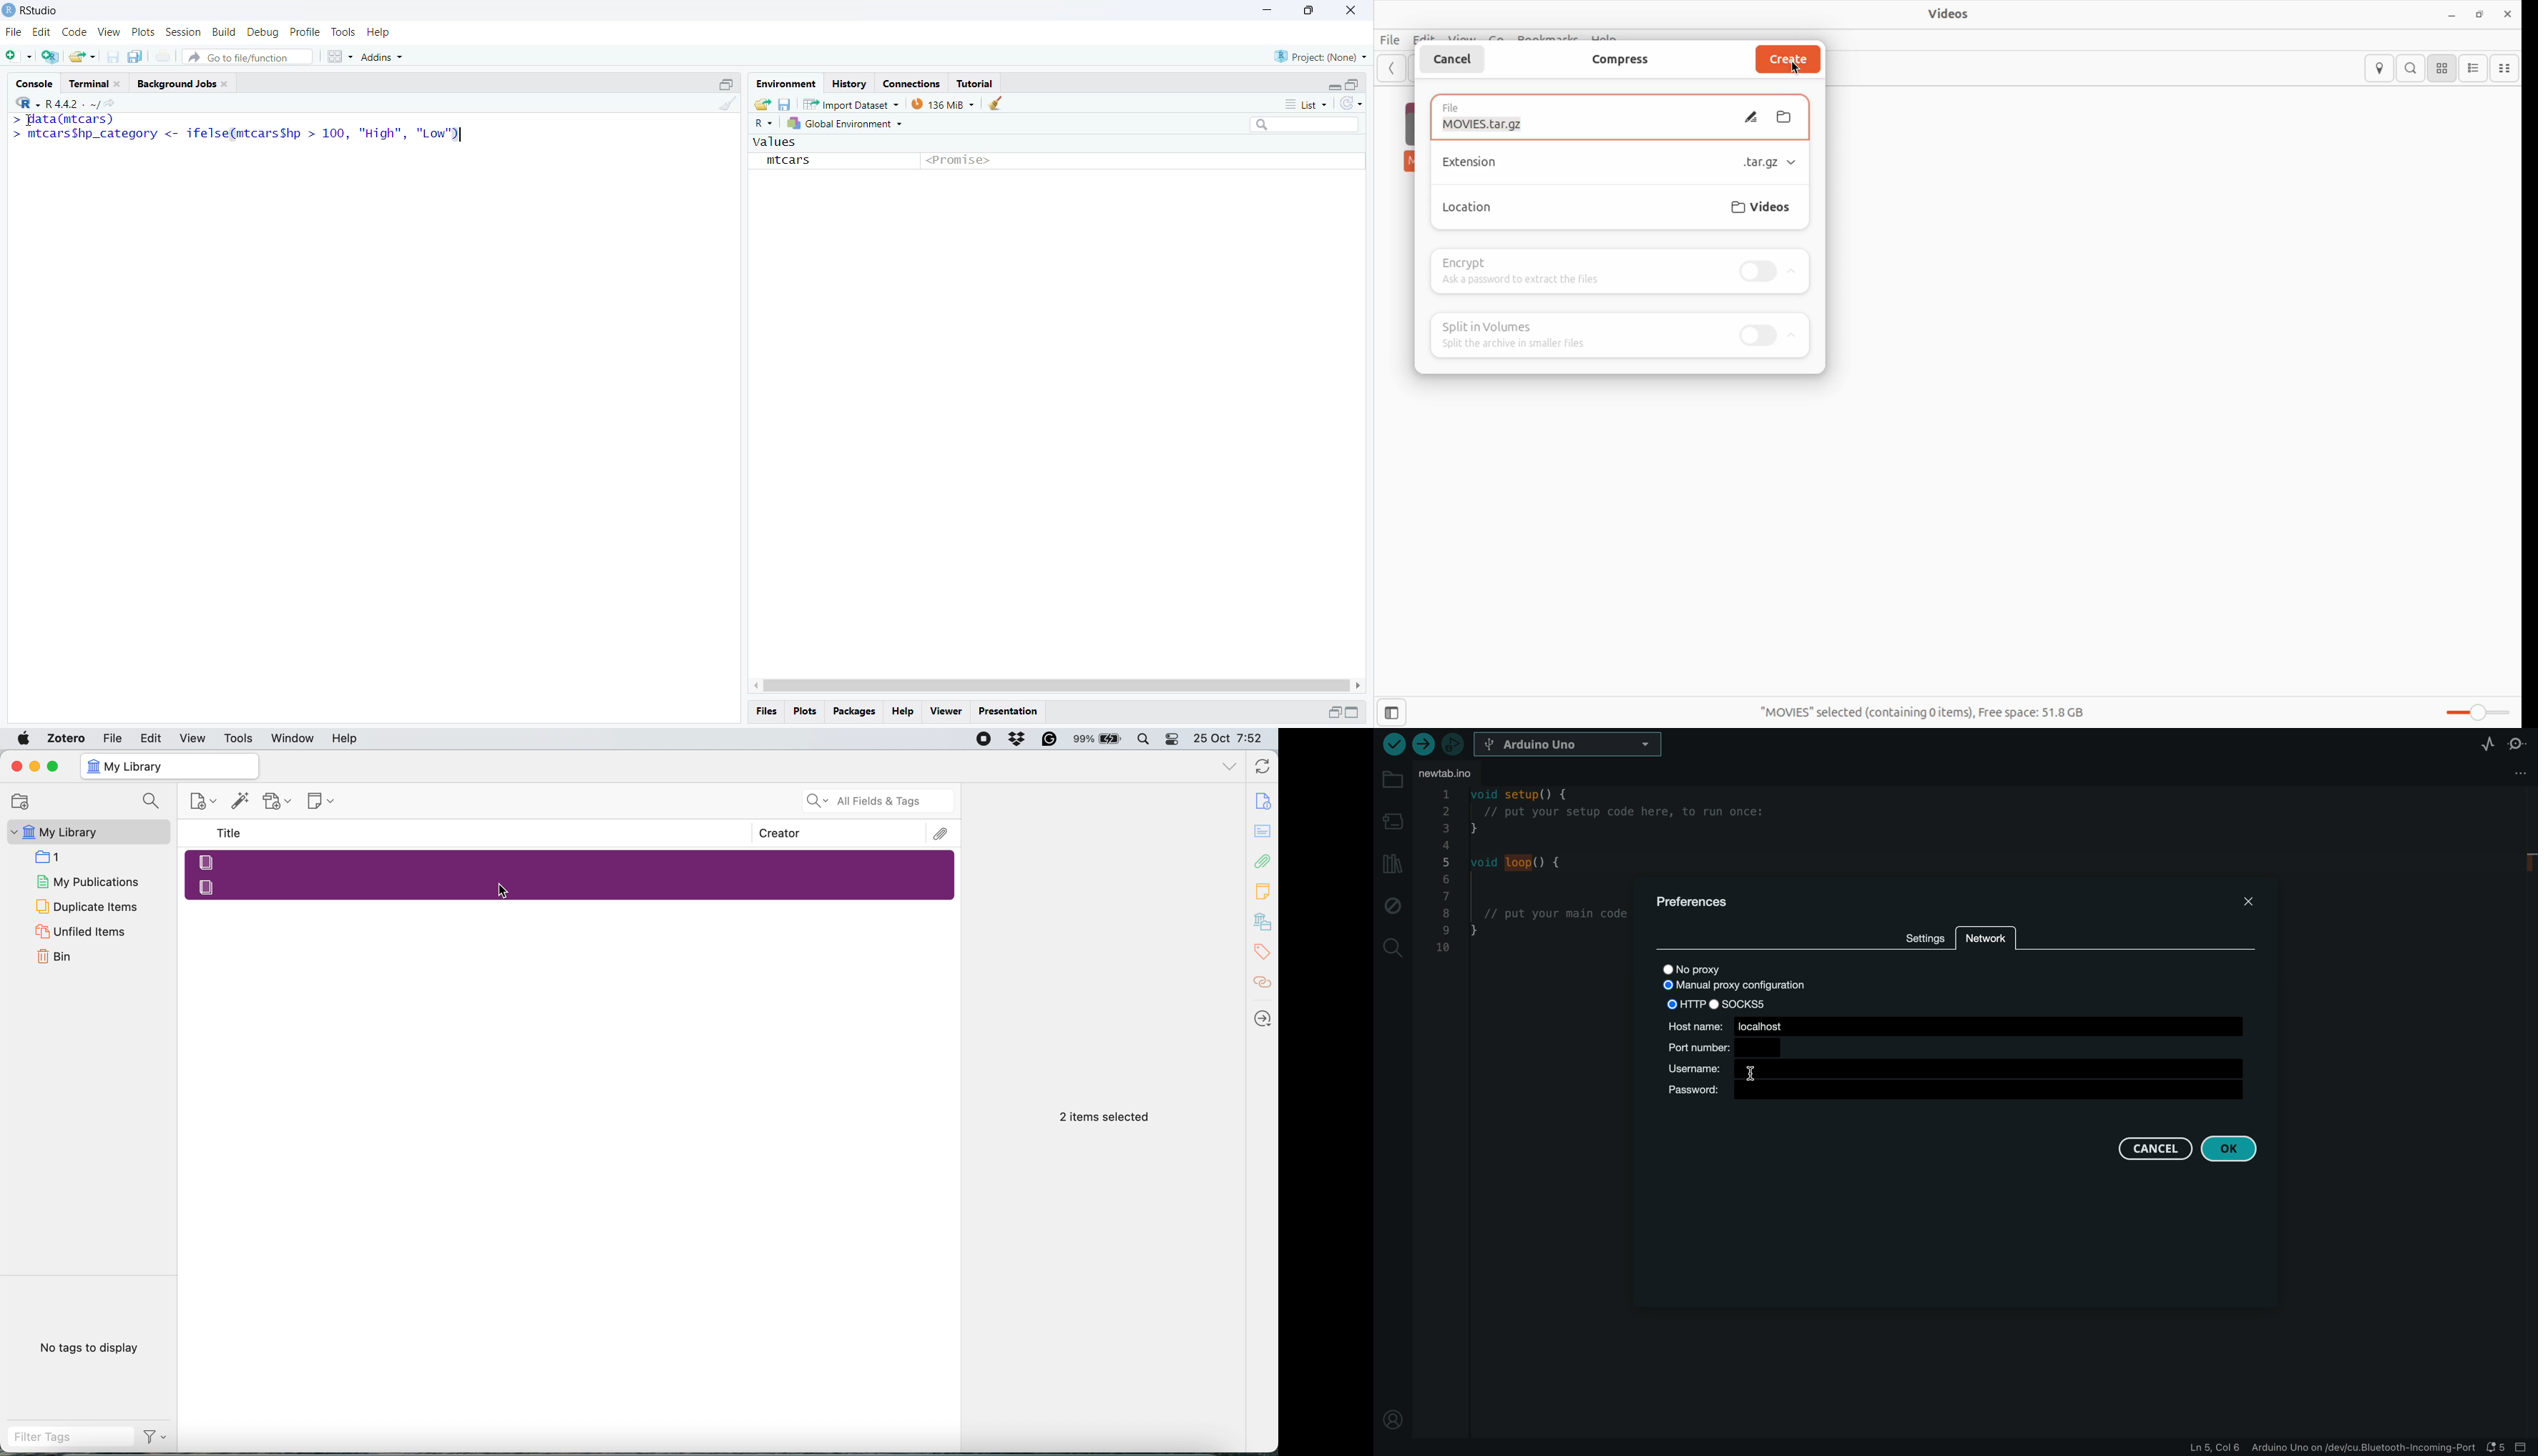 This screenshot has height=1456, width=2548. Describe the element at coordinates (1309, 104) in the screenshot. I see `List` at that location.